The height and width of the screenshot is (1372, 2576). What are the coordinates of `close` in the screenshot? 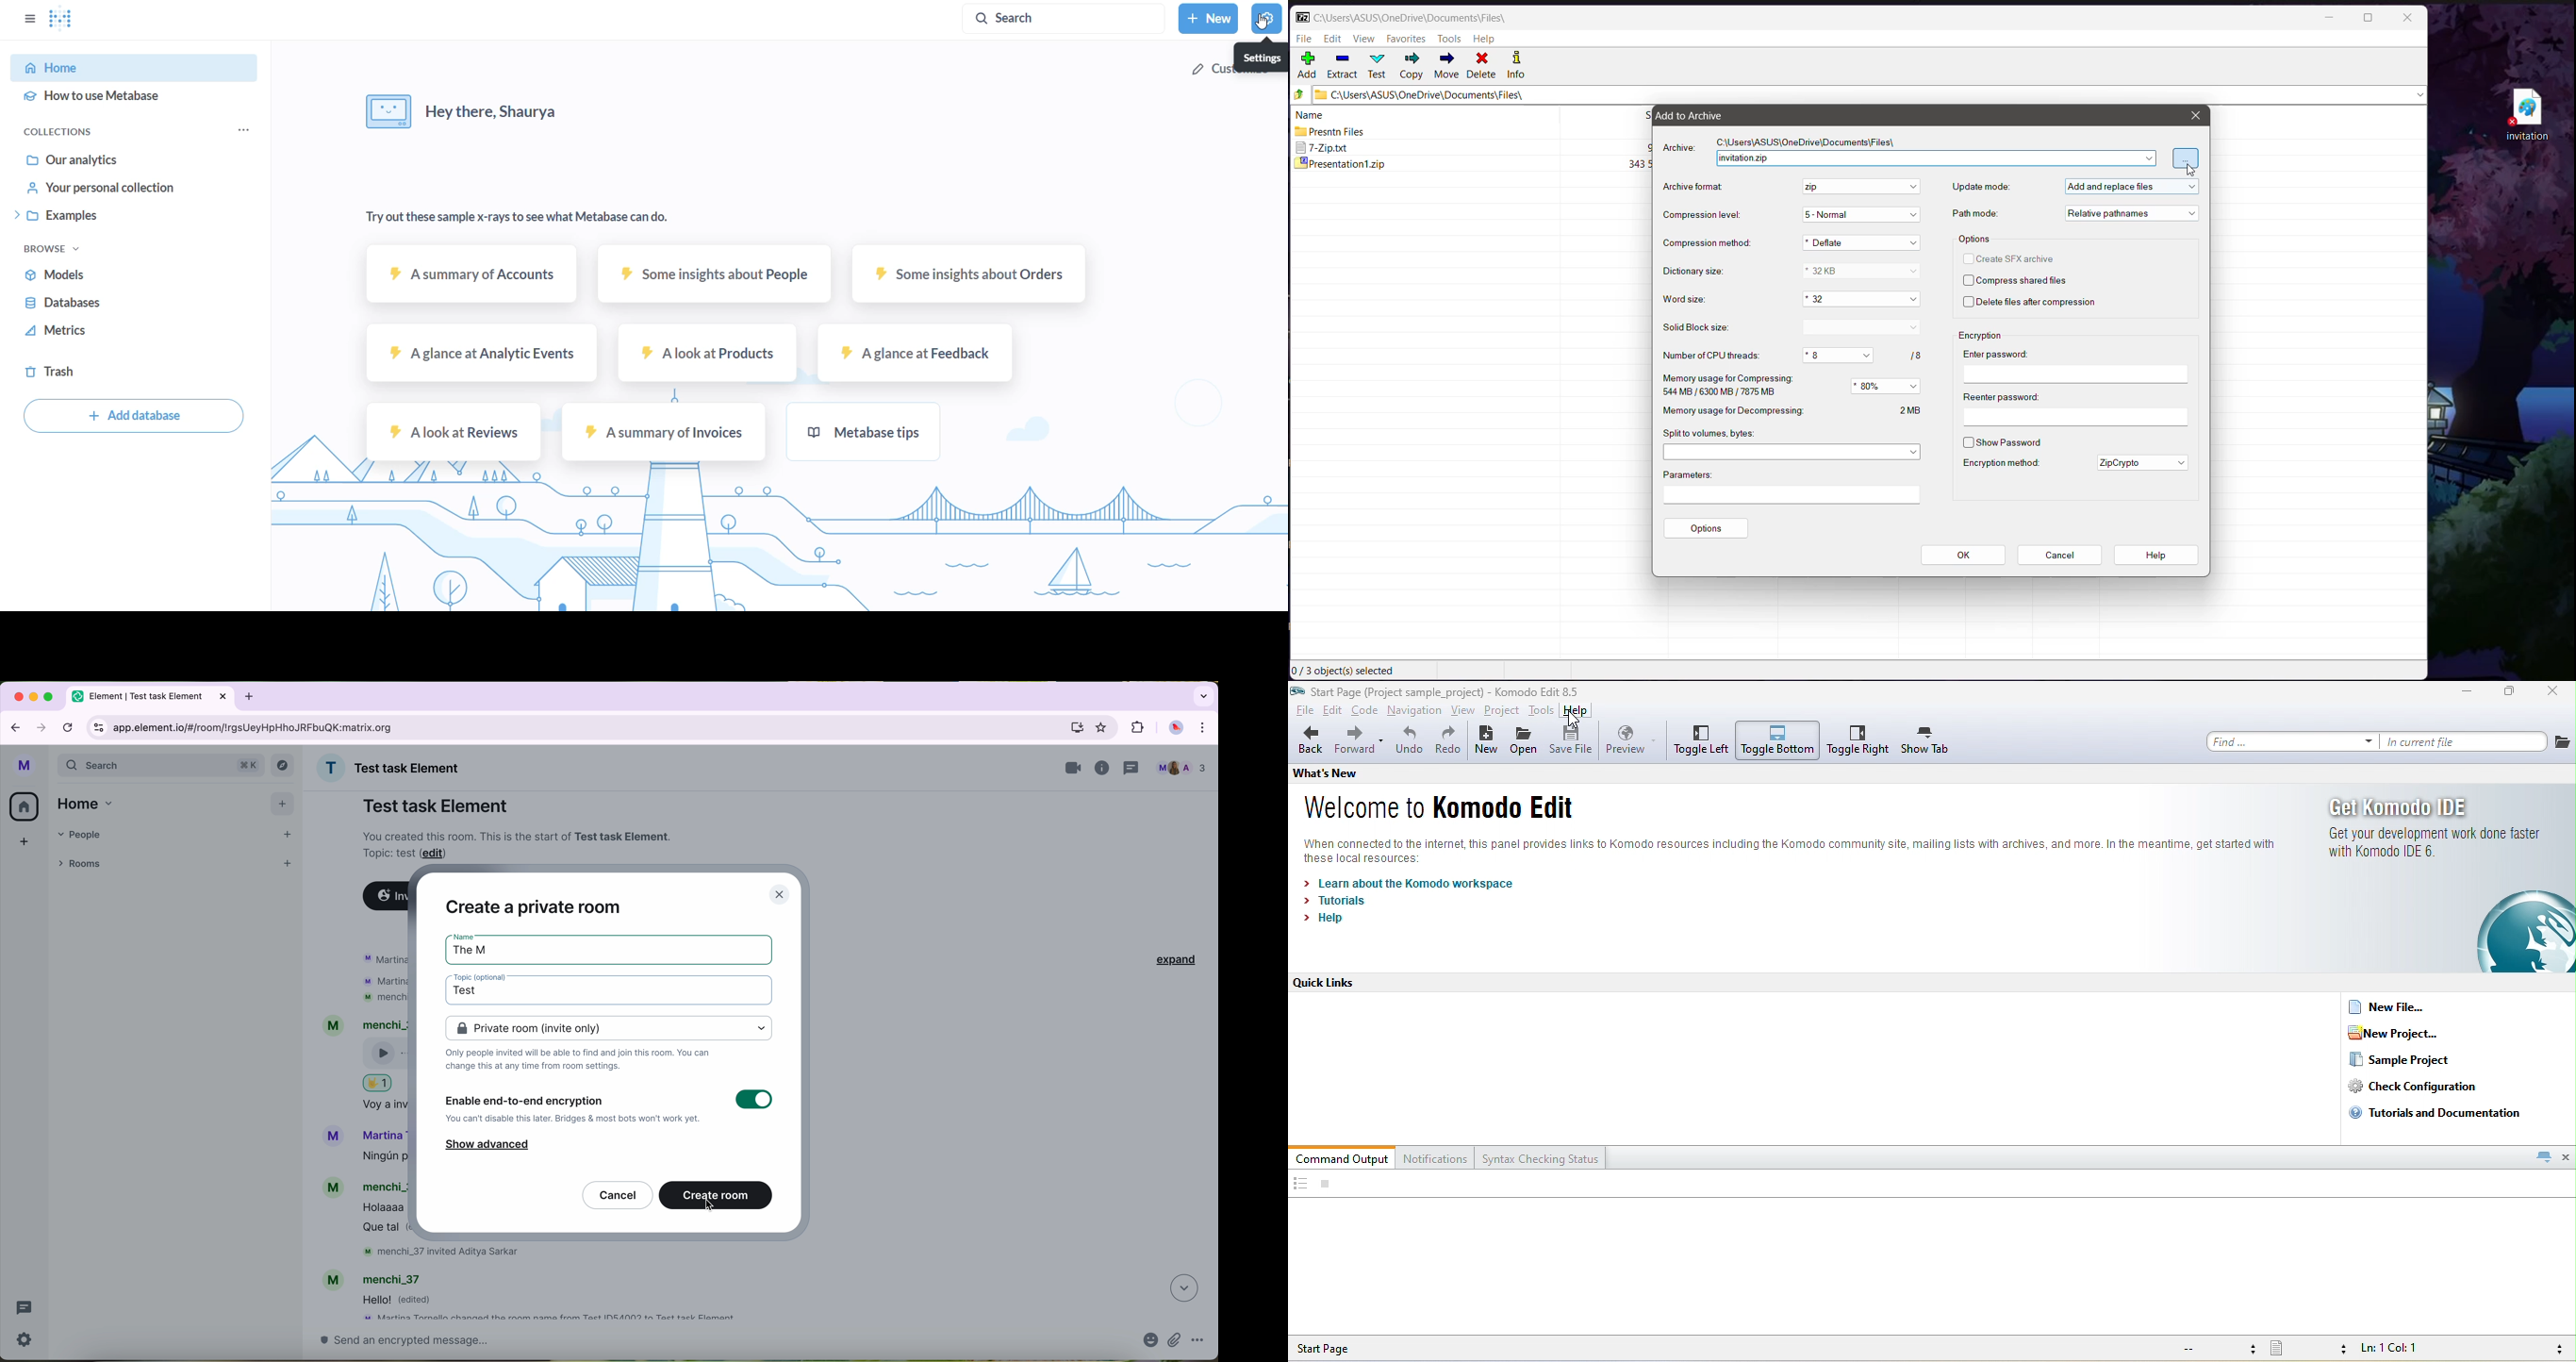 It's located at (2554, 693).